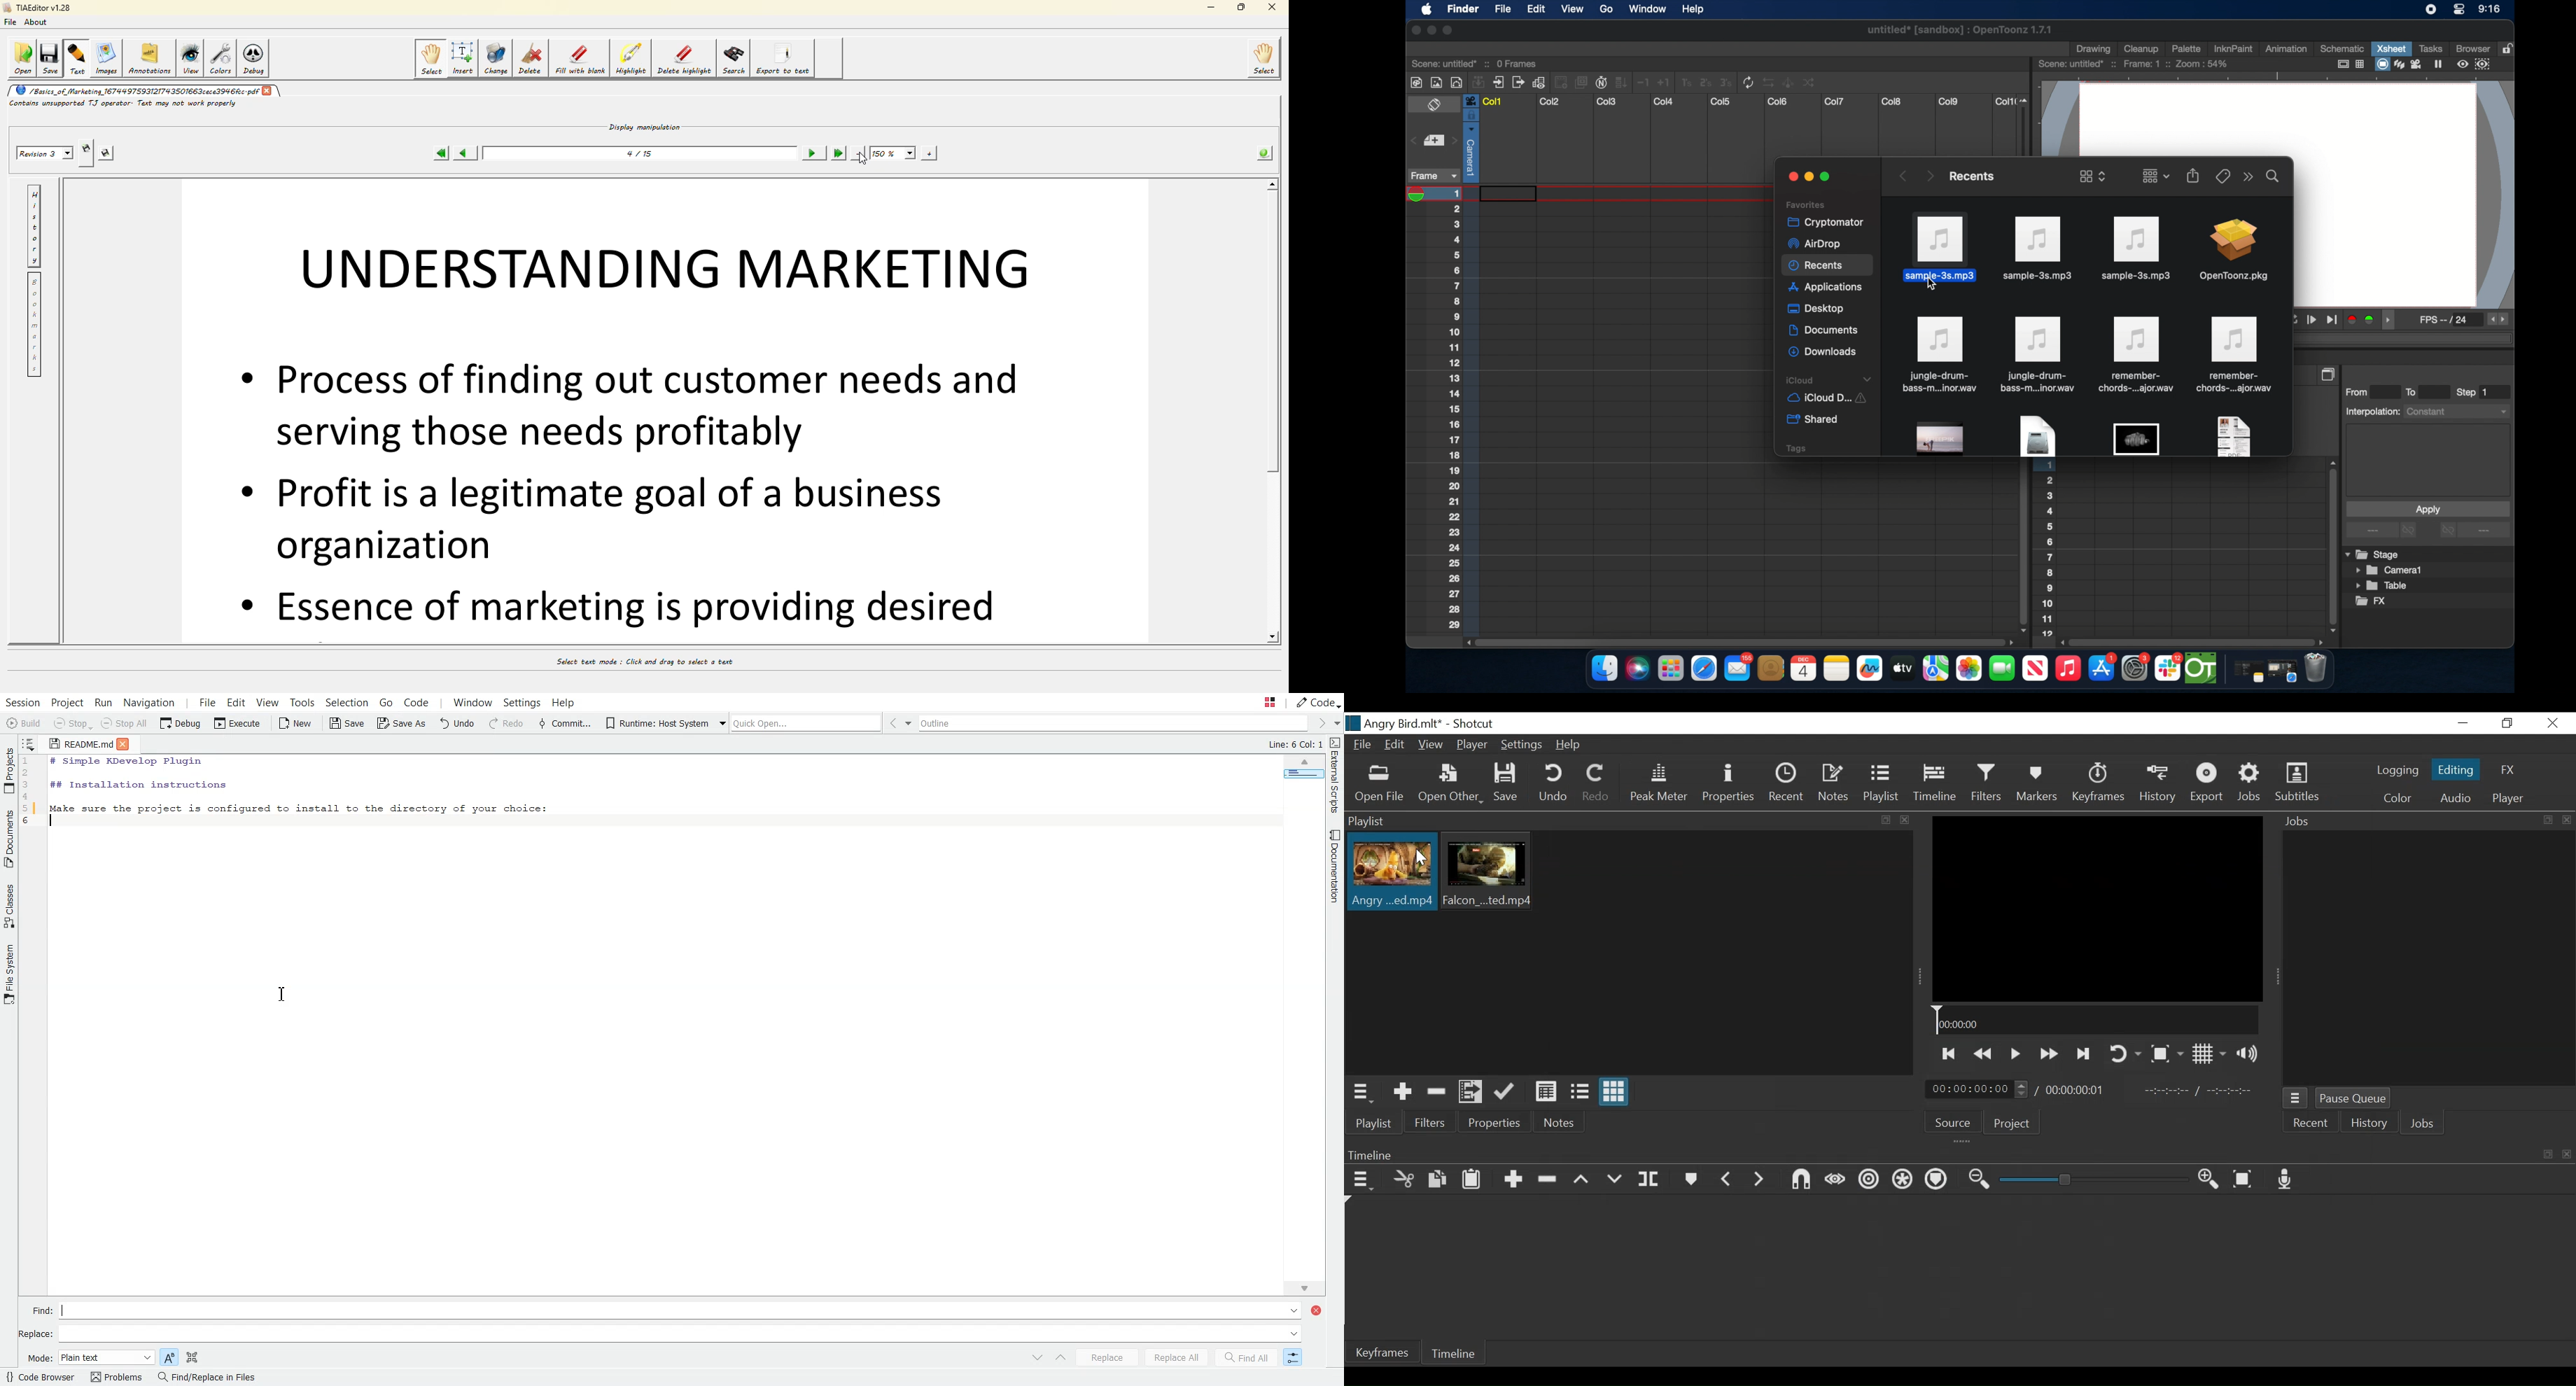 The image size is (2576, 1400). What do you see at coordinates (1362, 1181) in the screenshot?
I see `Timeline menu` at bounding box center [1362, 1181].